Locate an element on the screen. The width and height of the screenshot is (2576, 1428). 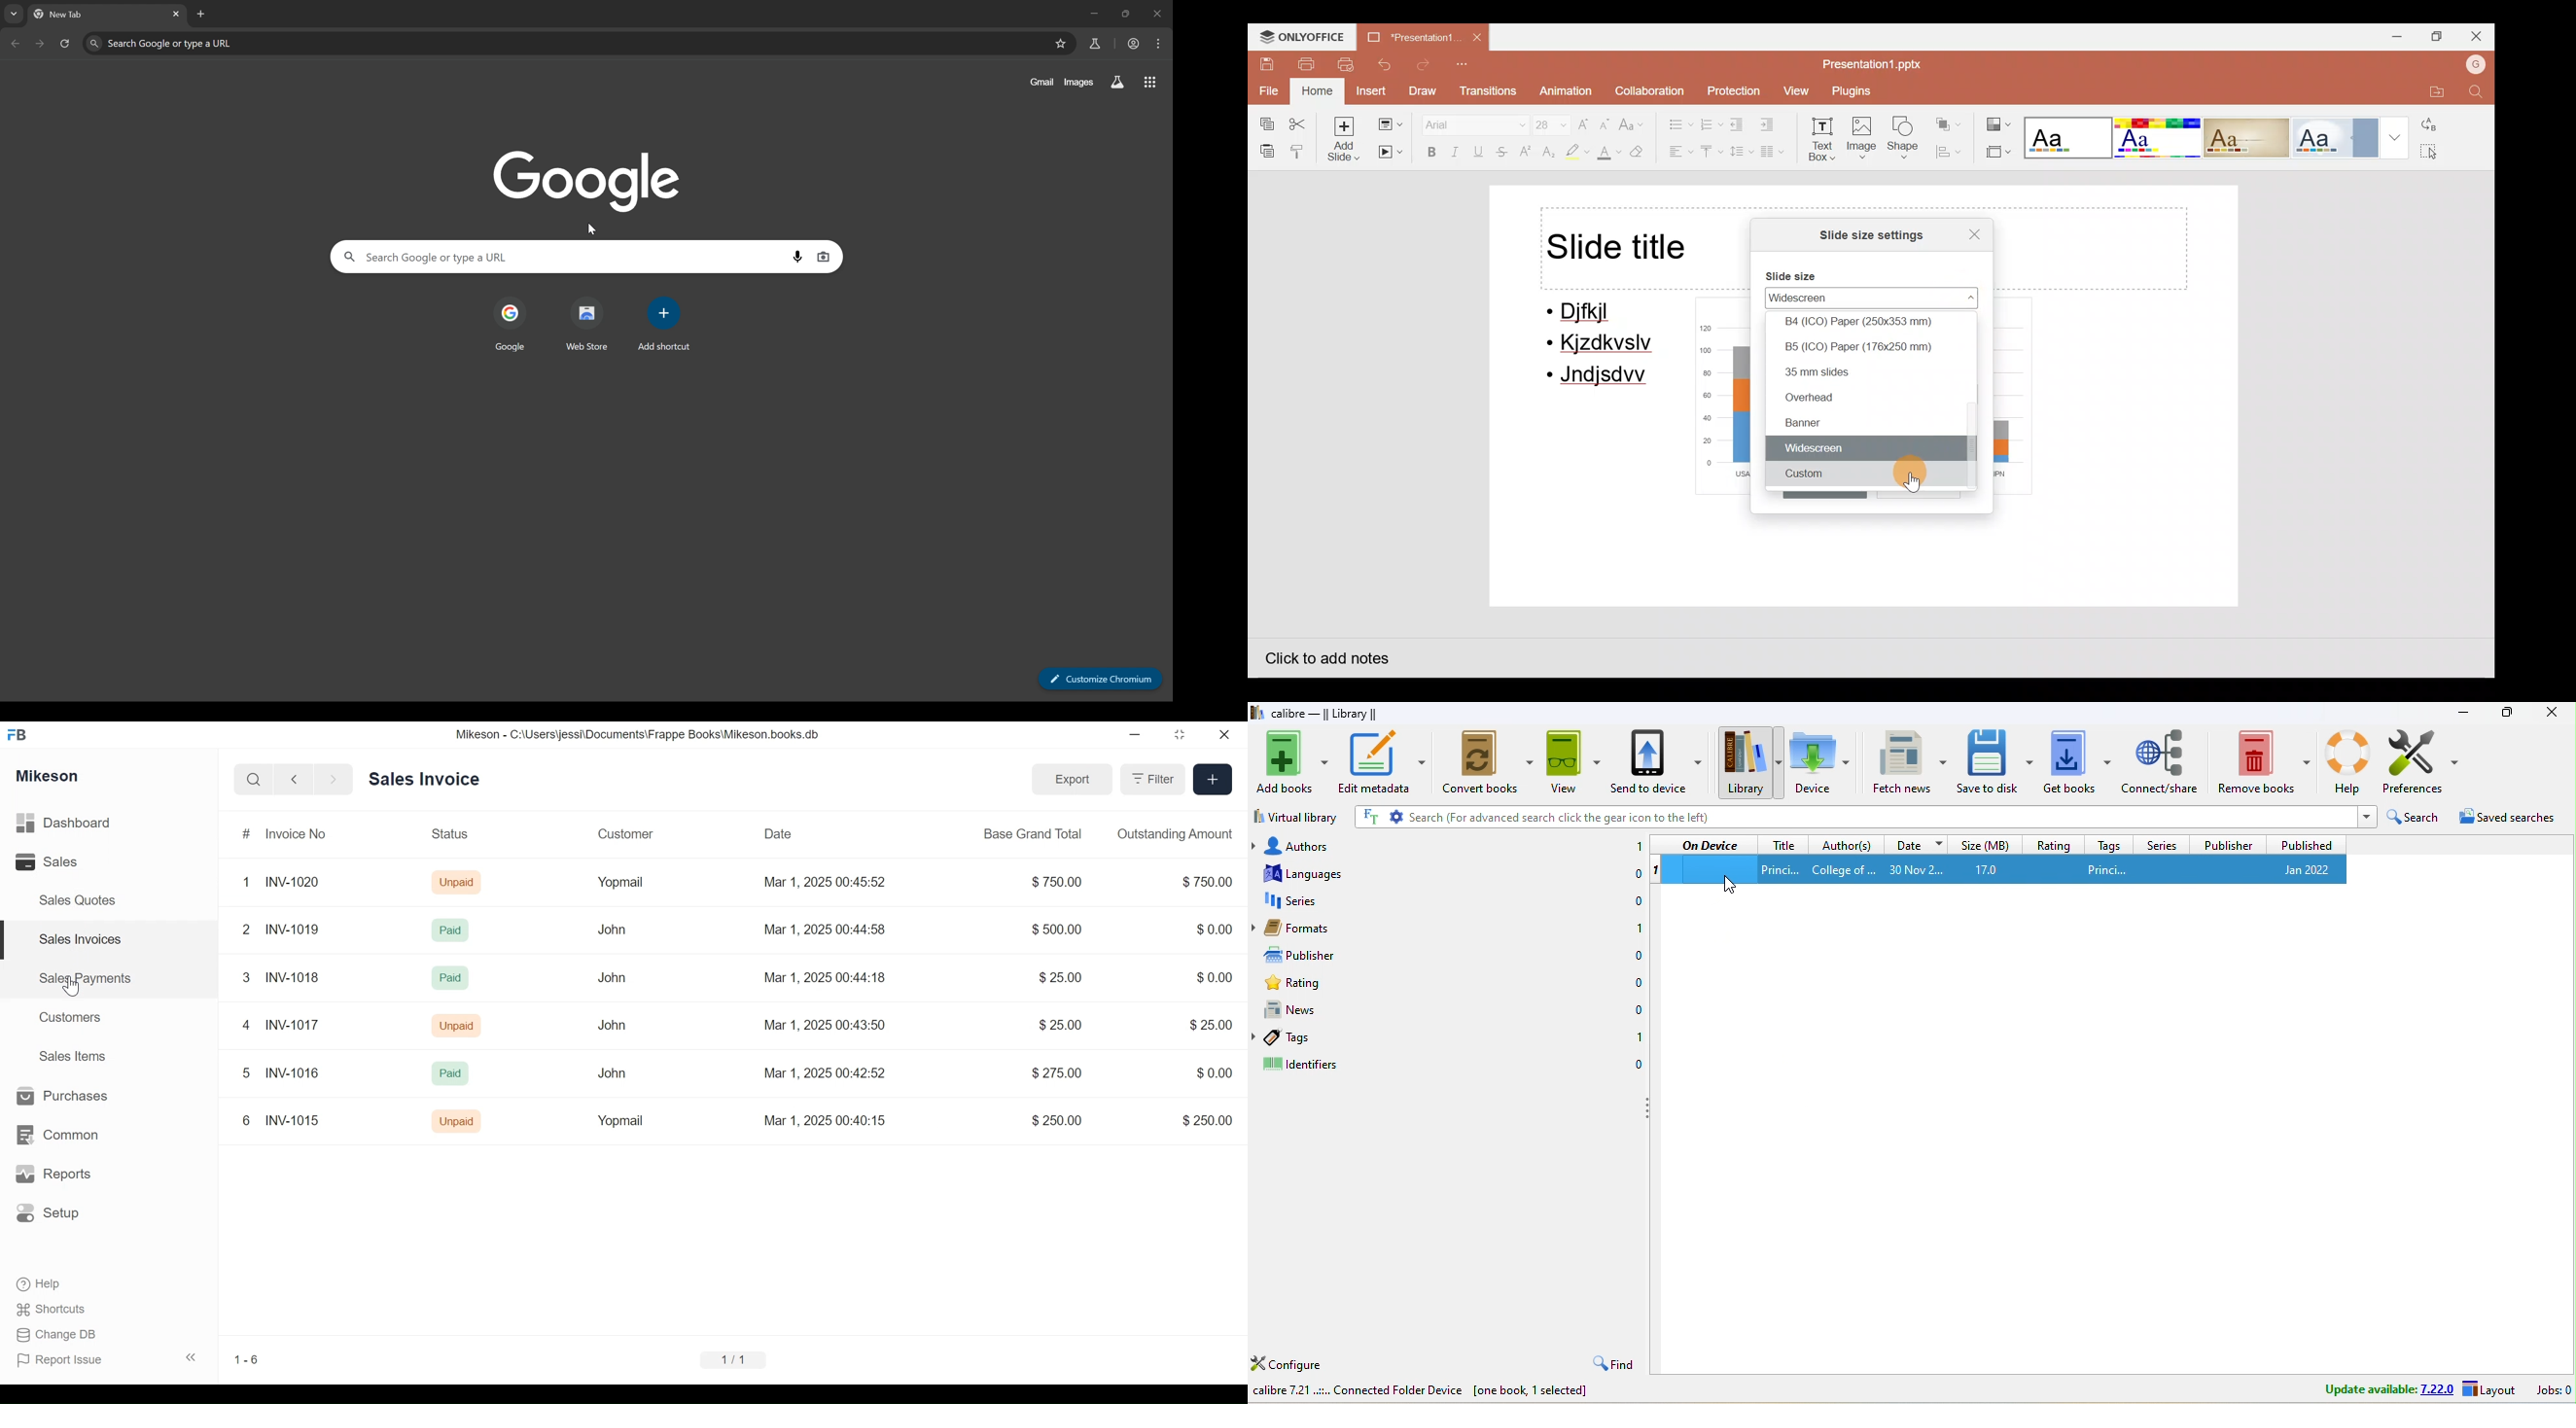
Close is located at coordinates (1223, 733).